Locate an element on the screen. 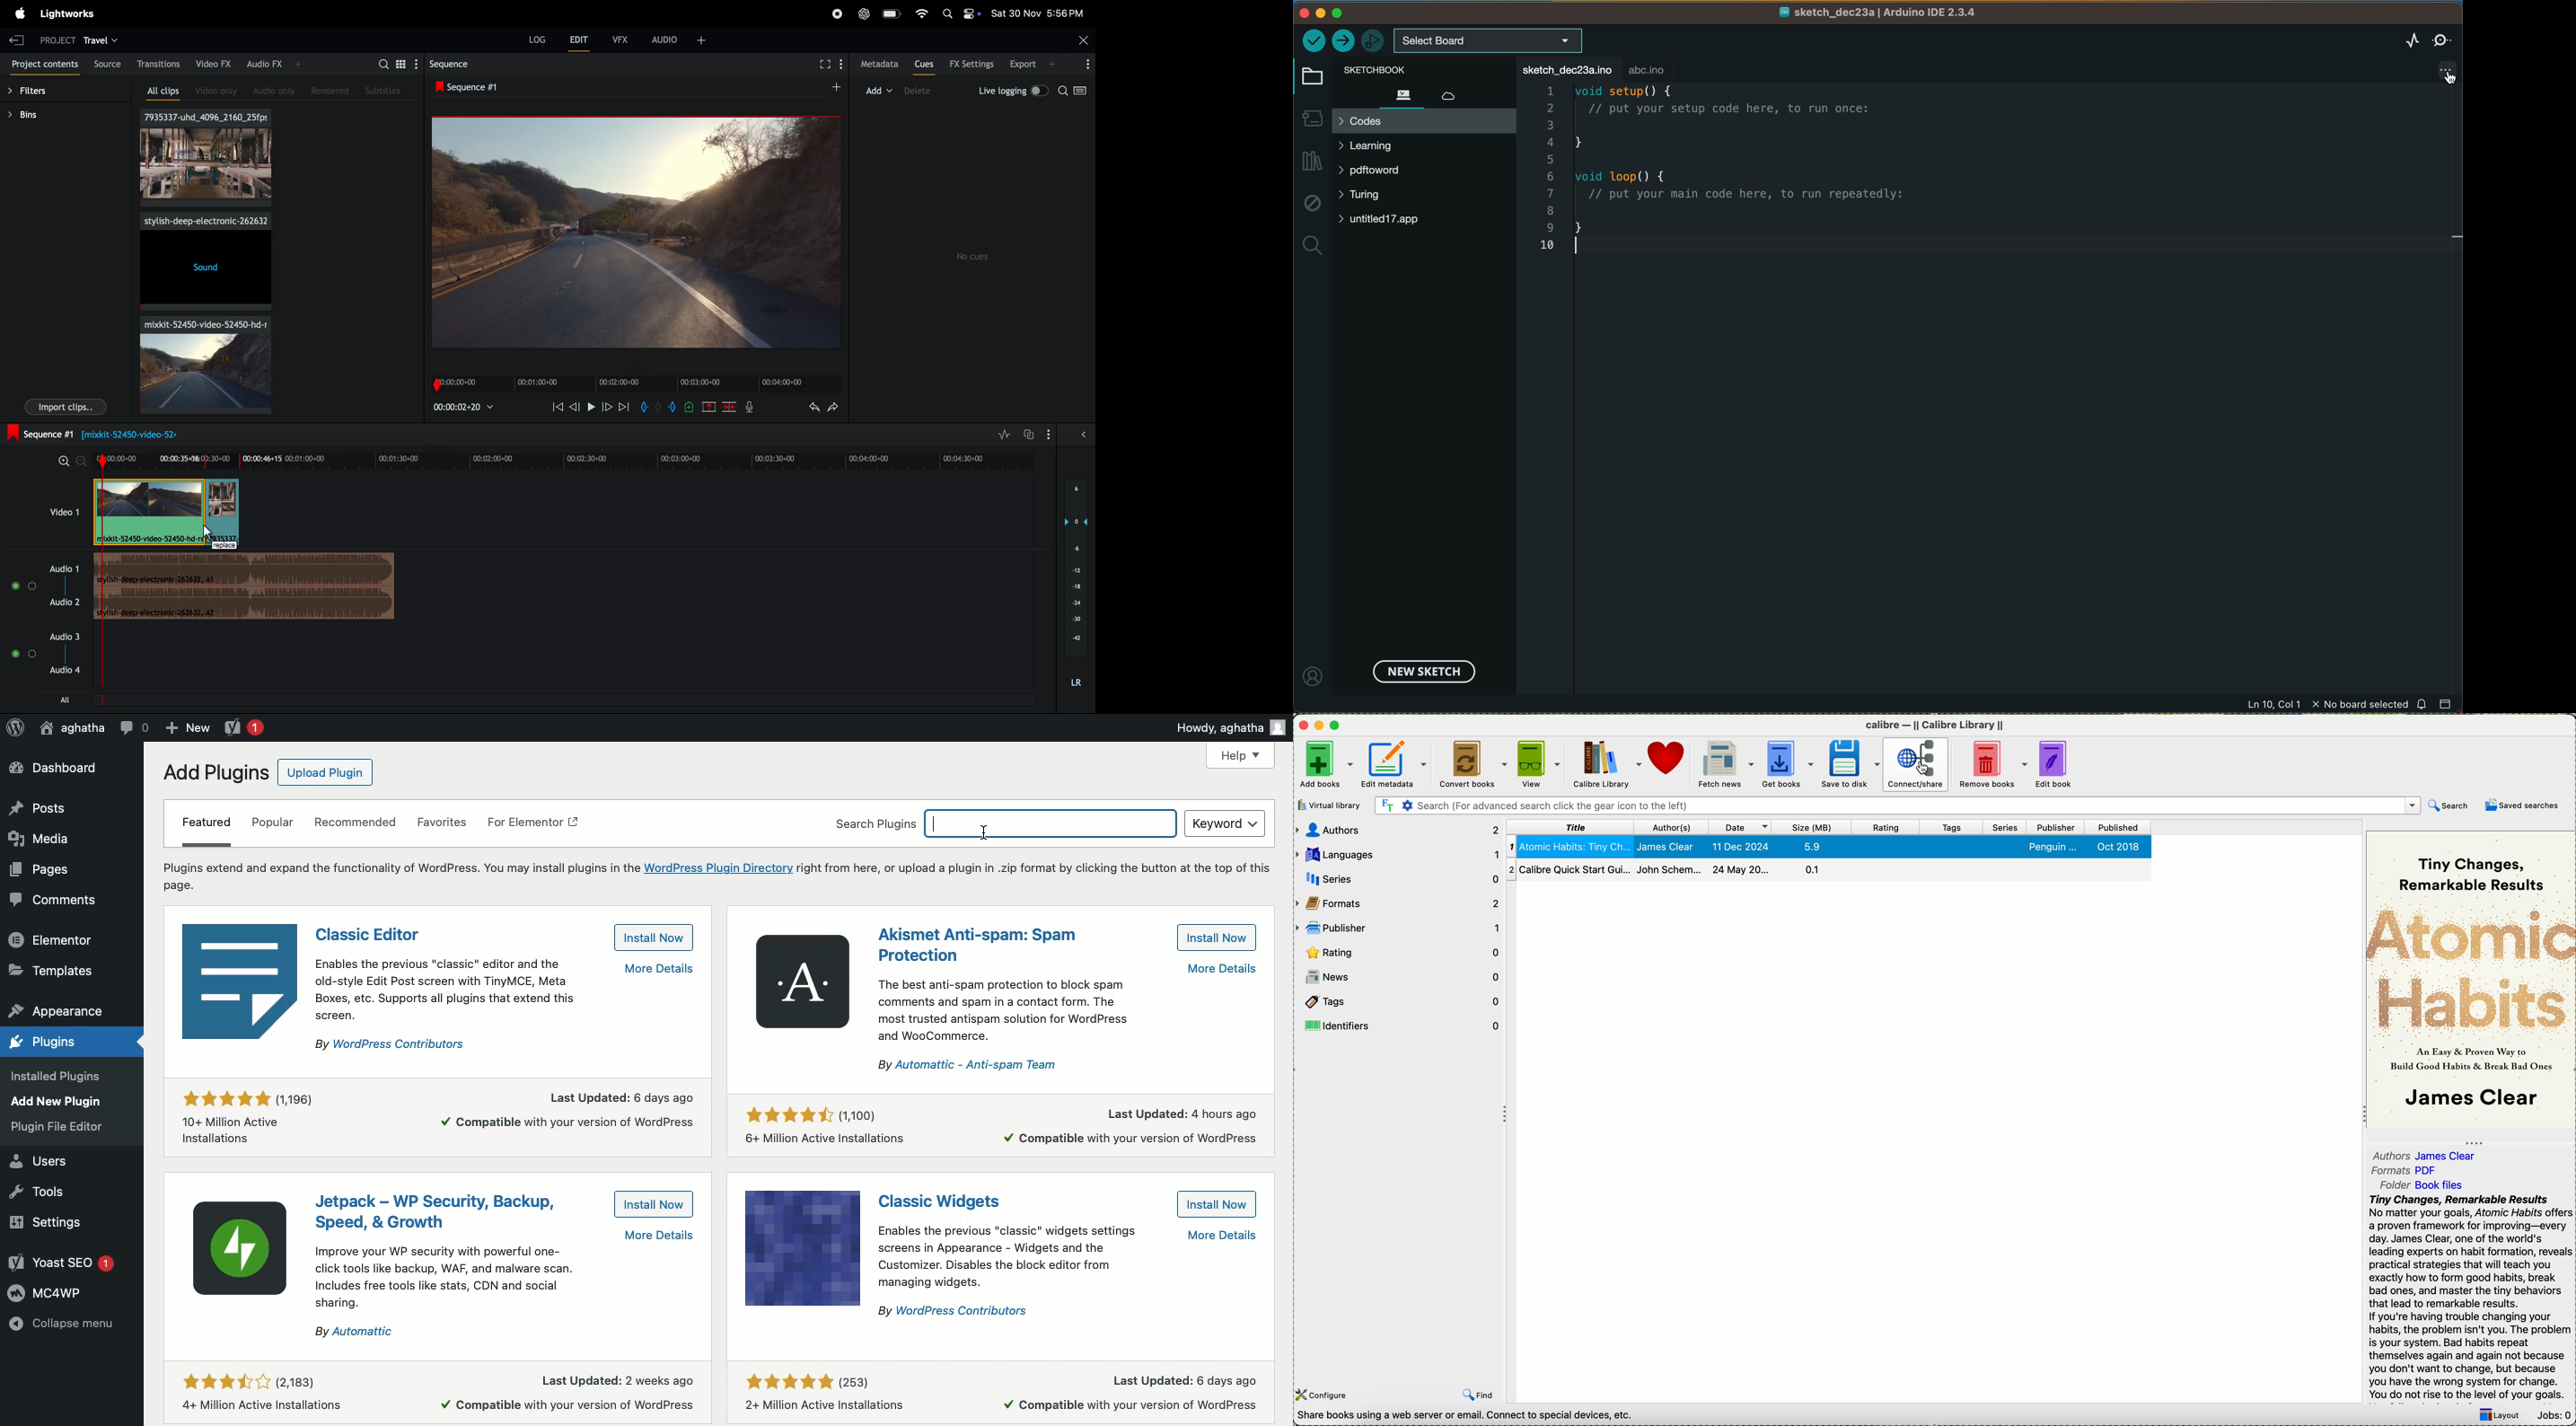  Icon is located at coordinates (803, 1247).